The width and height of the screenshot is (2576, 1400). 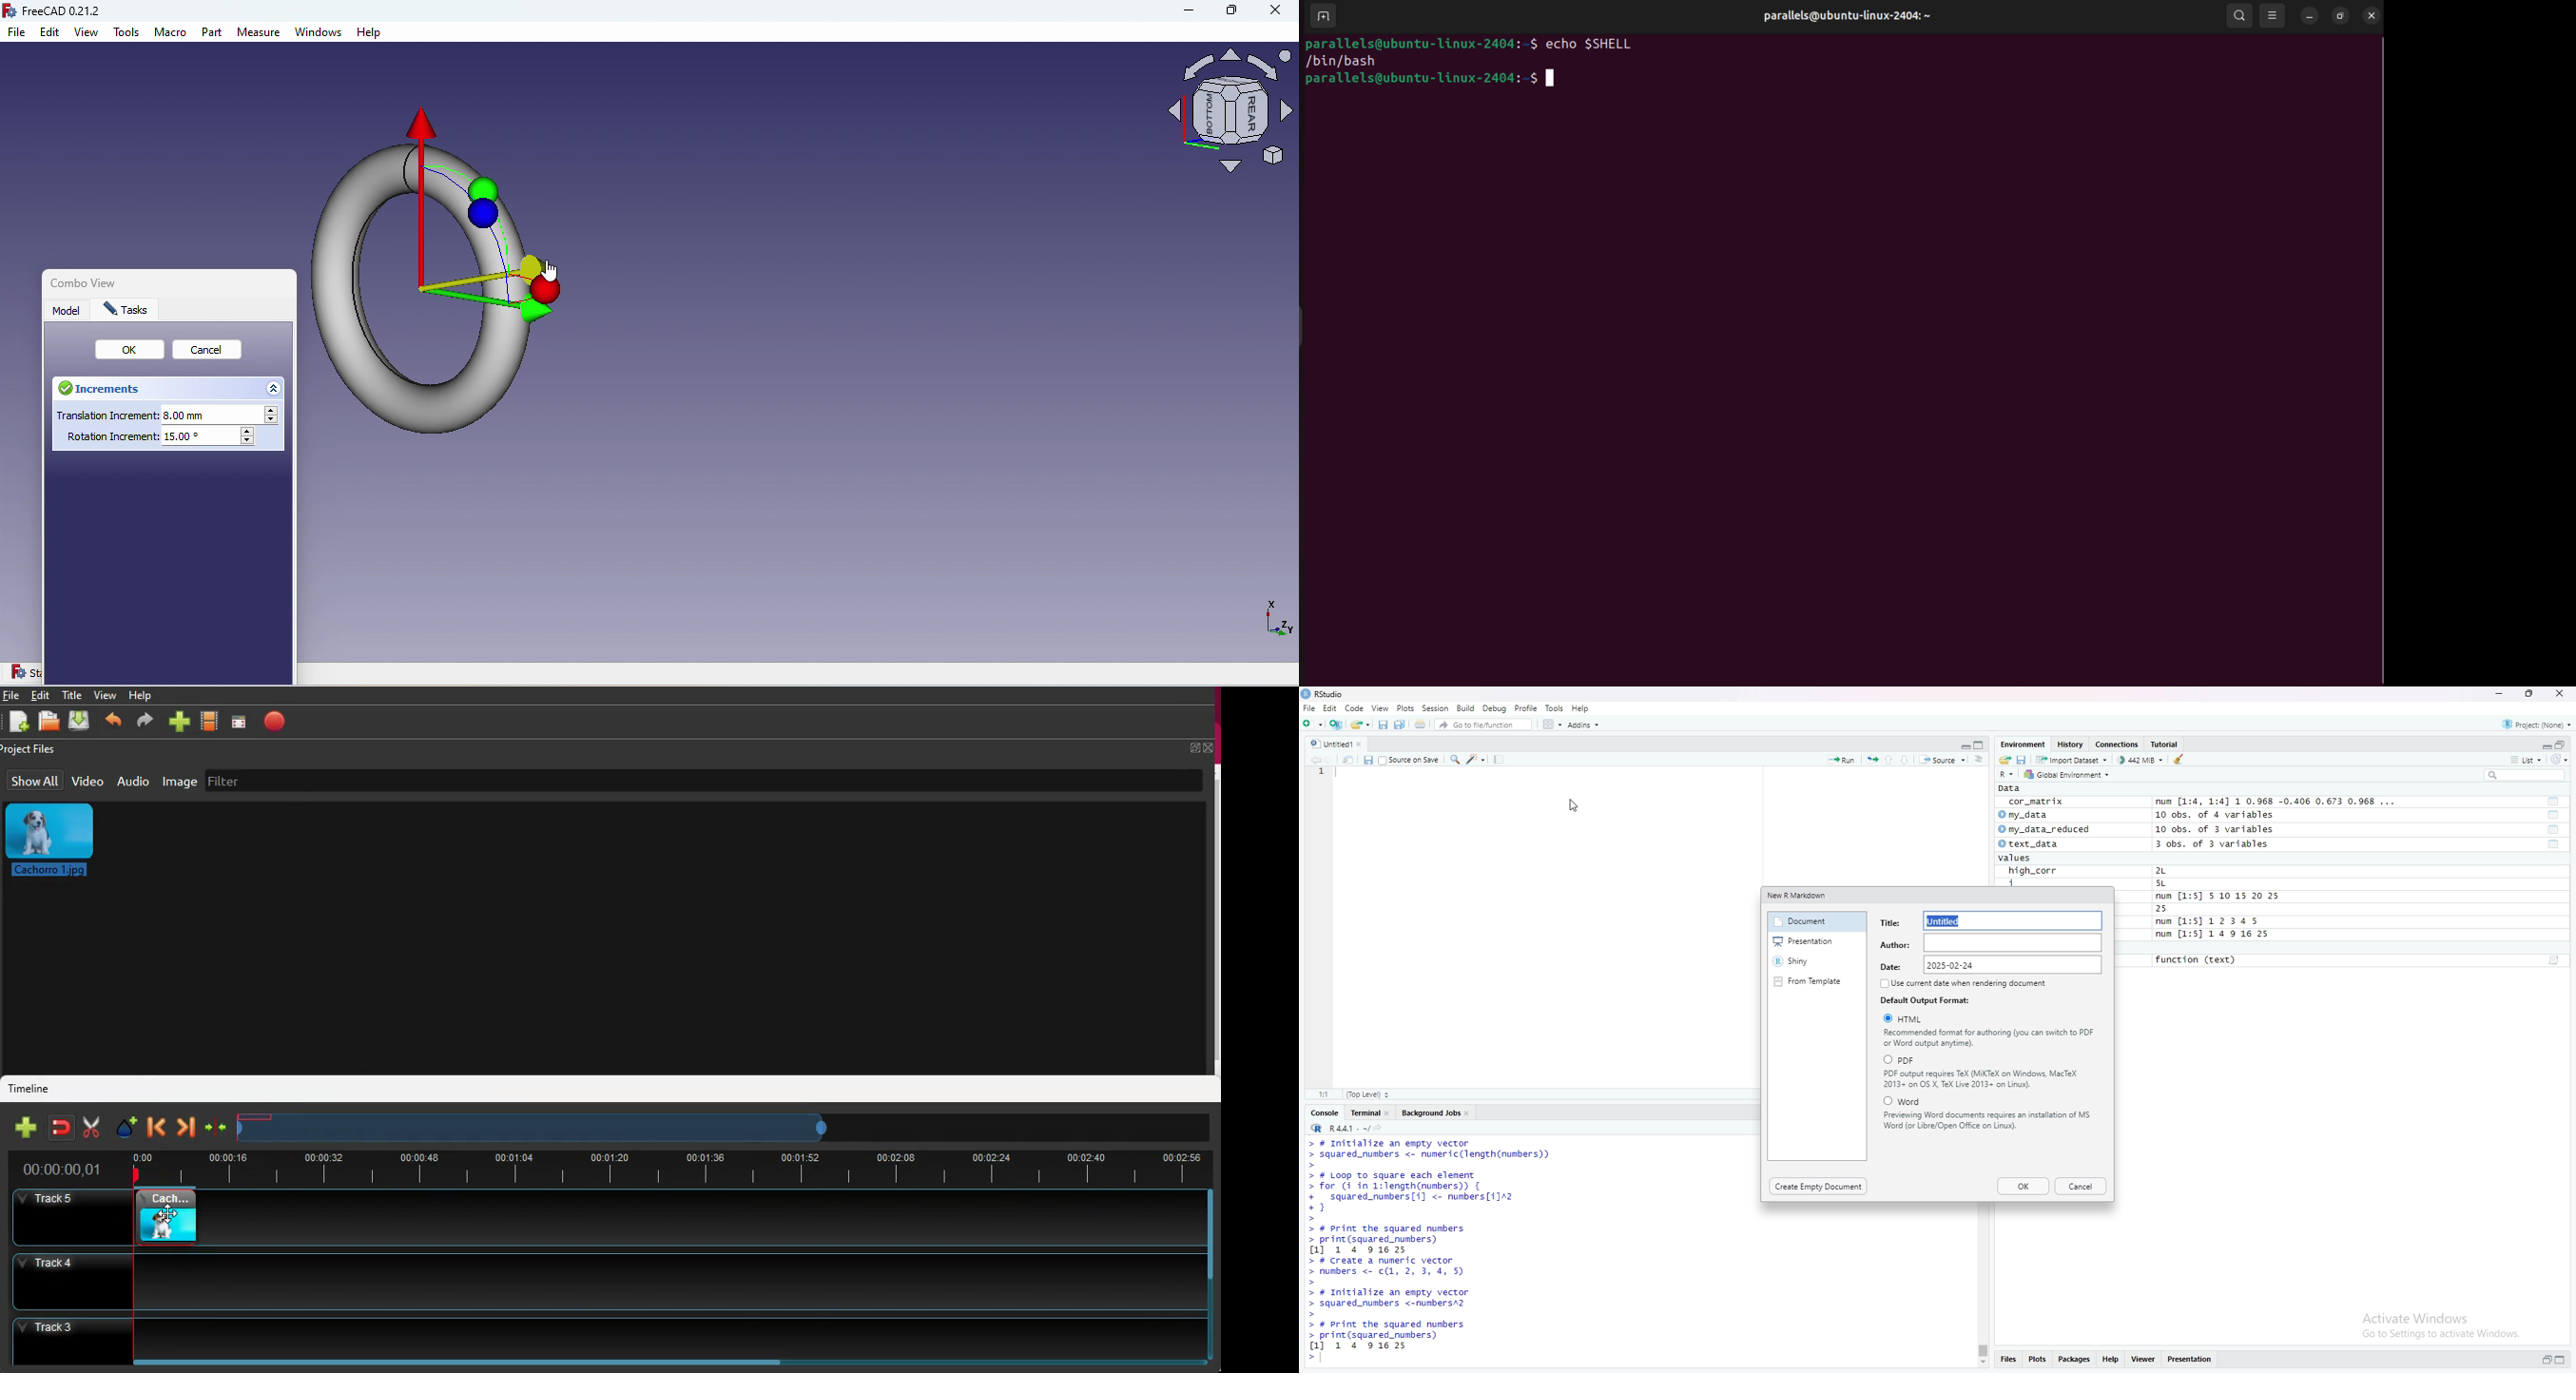 I want to click on Ok, so click(x=2021, y=1186).